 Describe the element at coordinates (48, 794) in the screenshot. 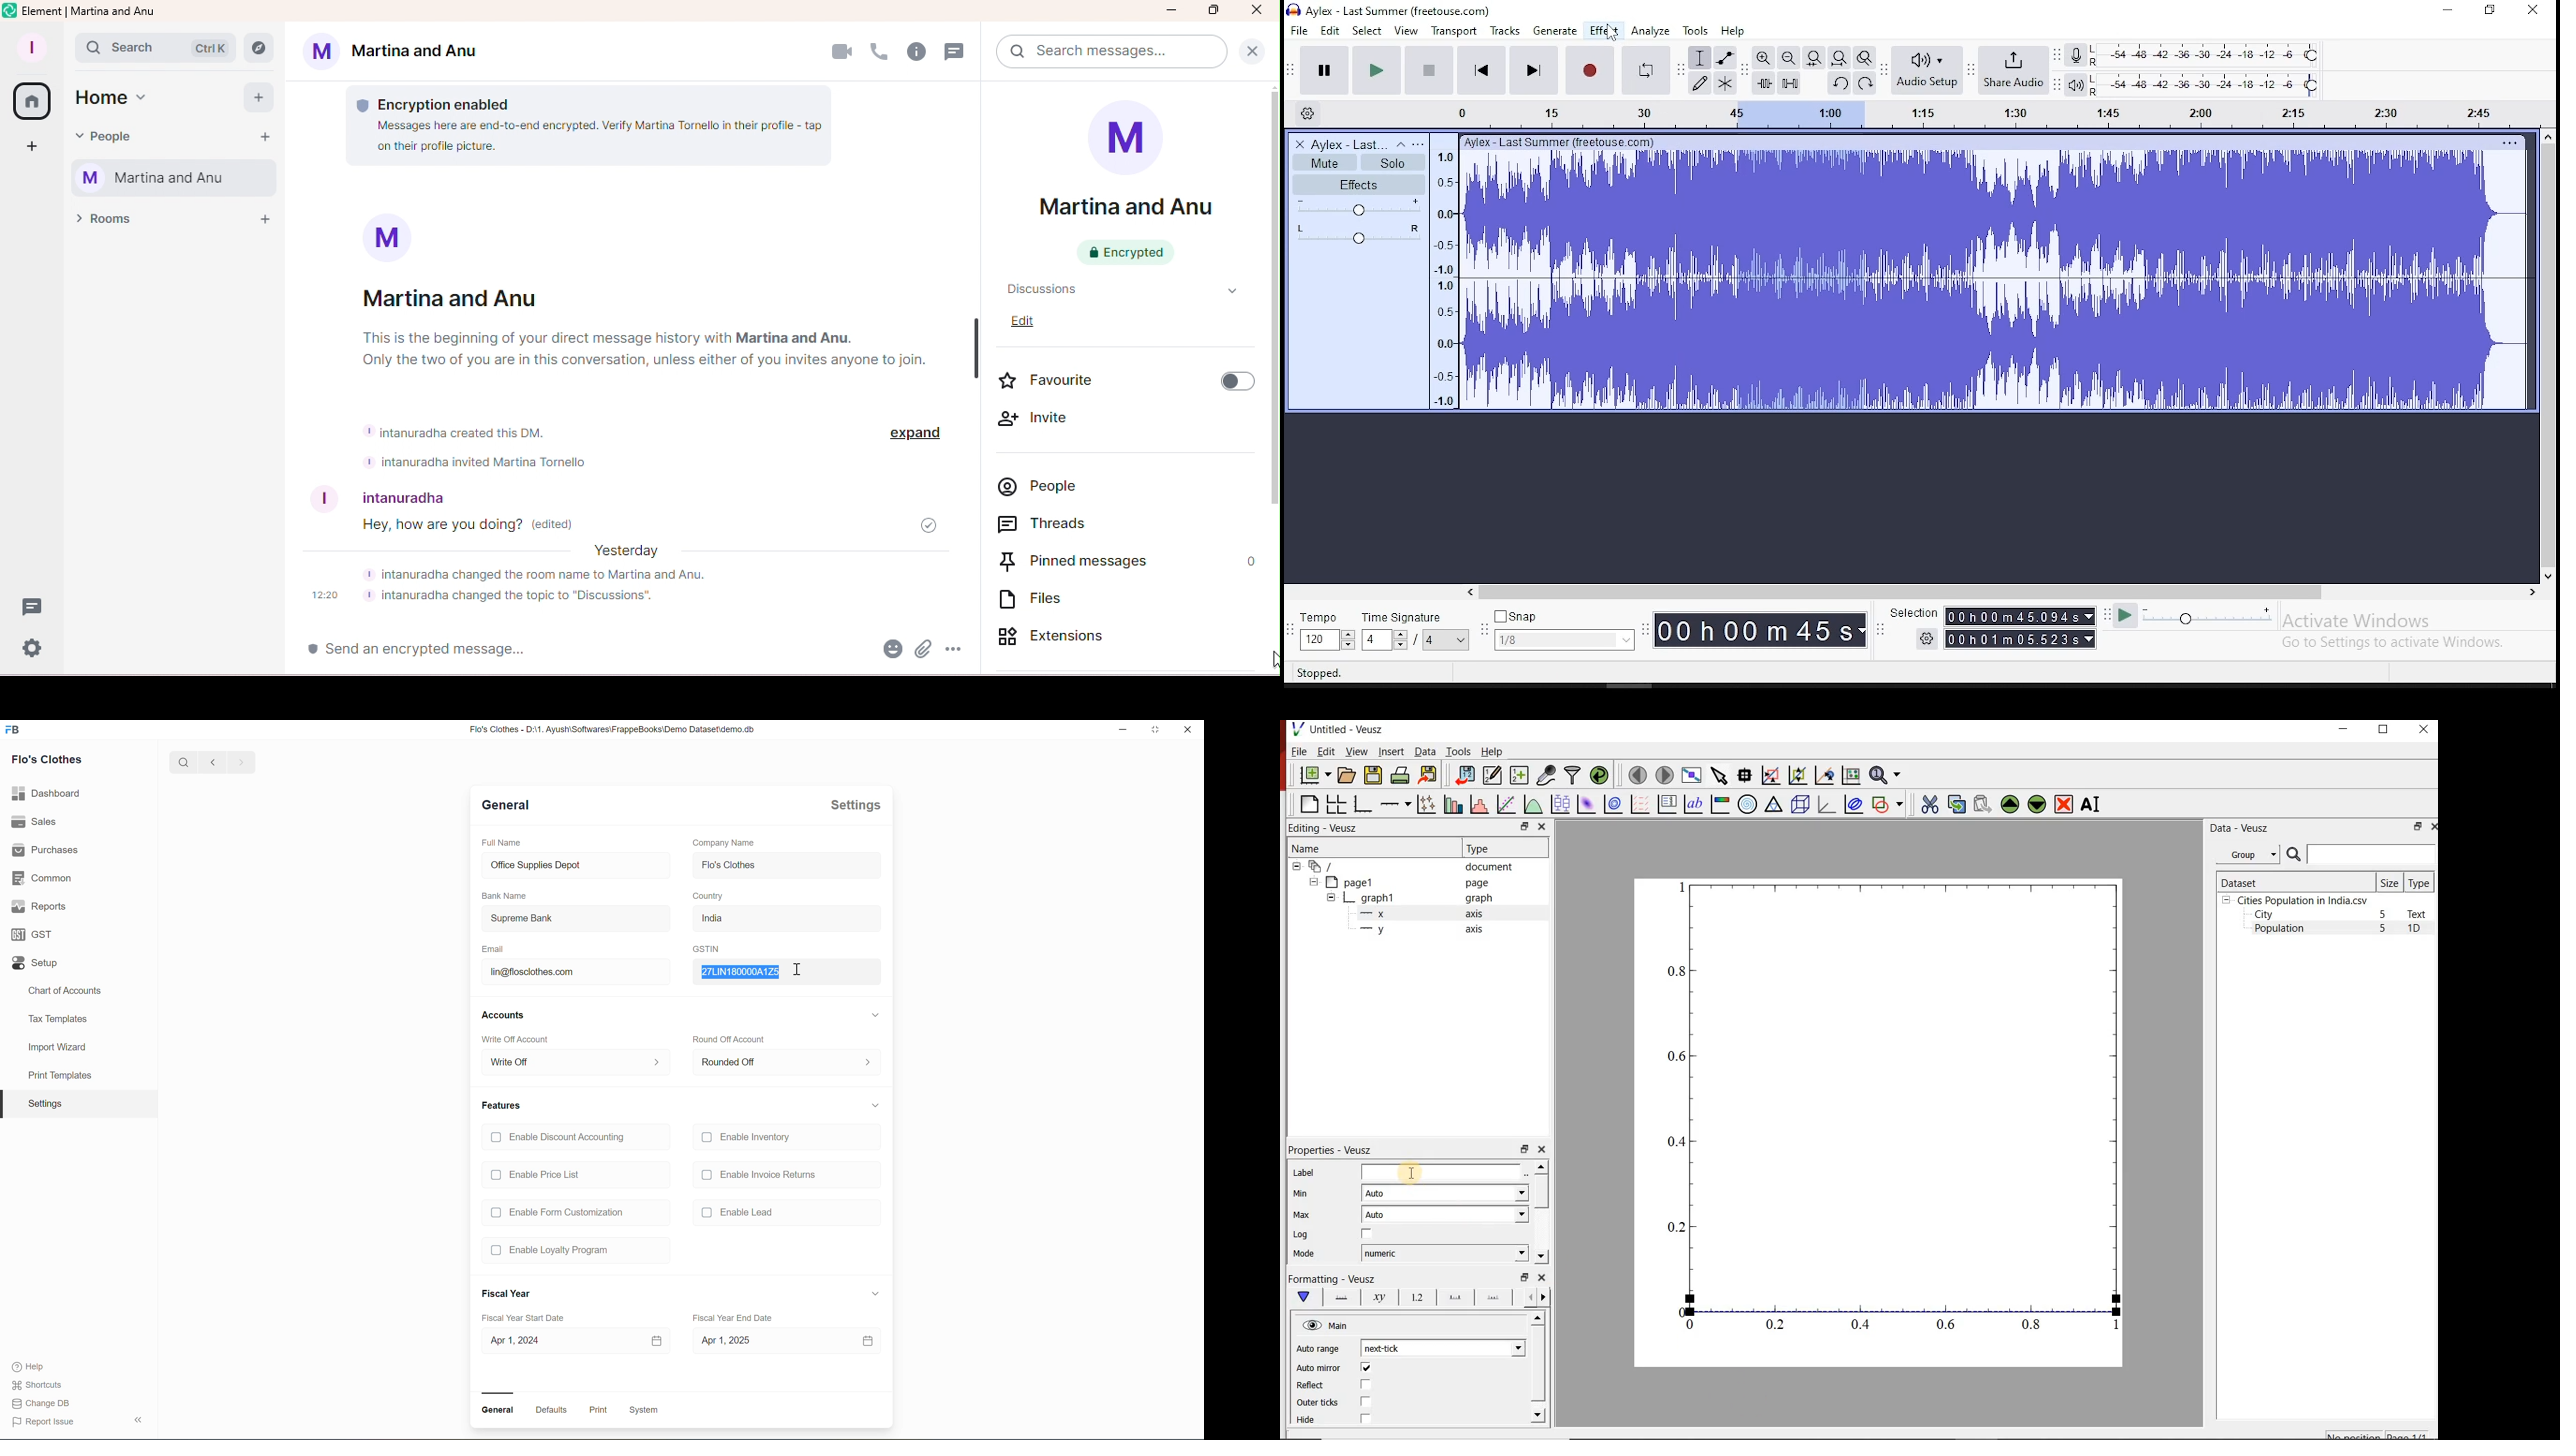

I see `Dashboard` at that location.